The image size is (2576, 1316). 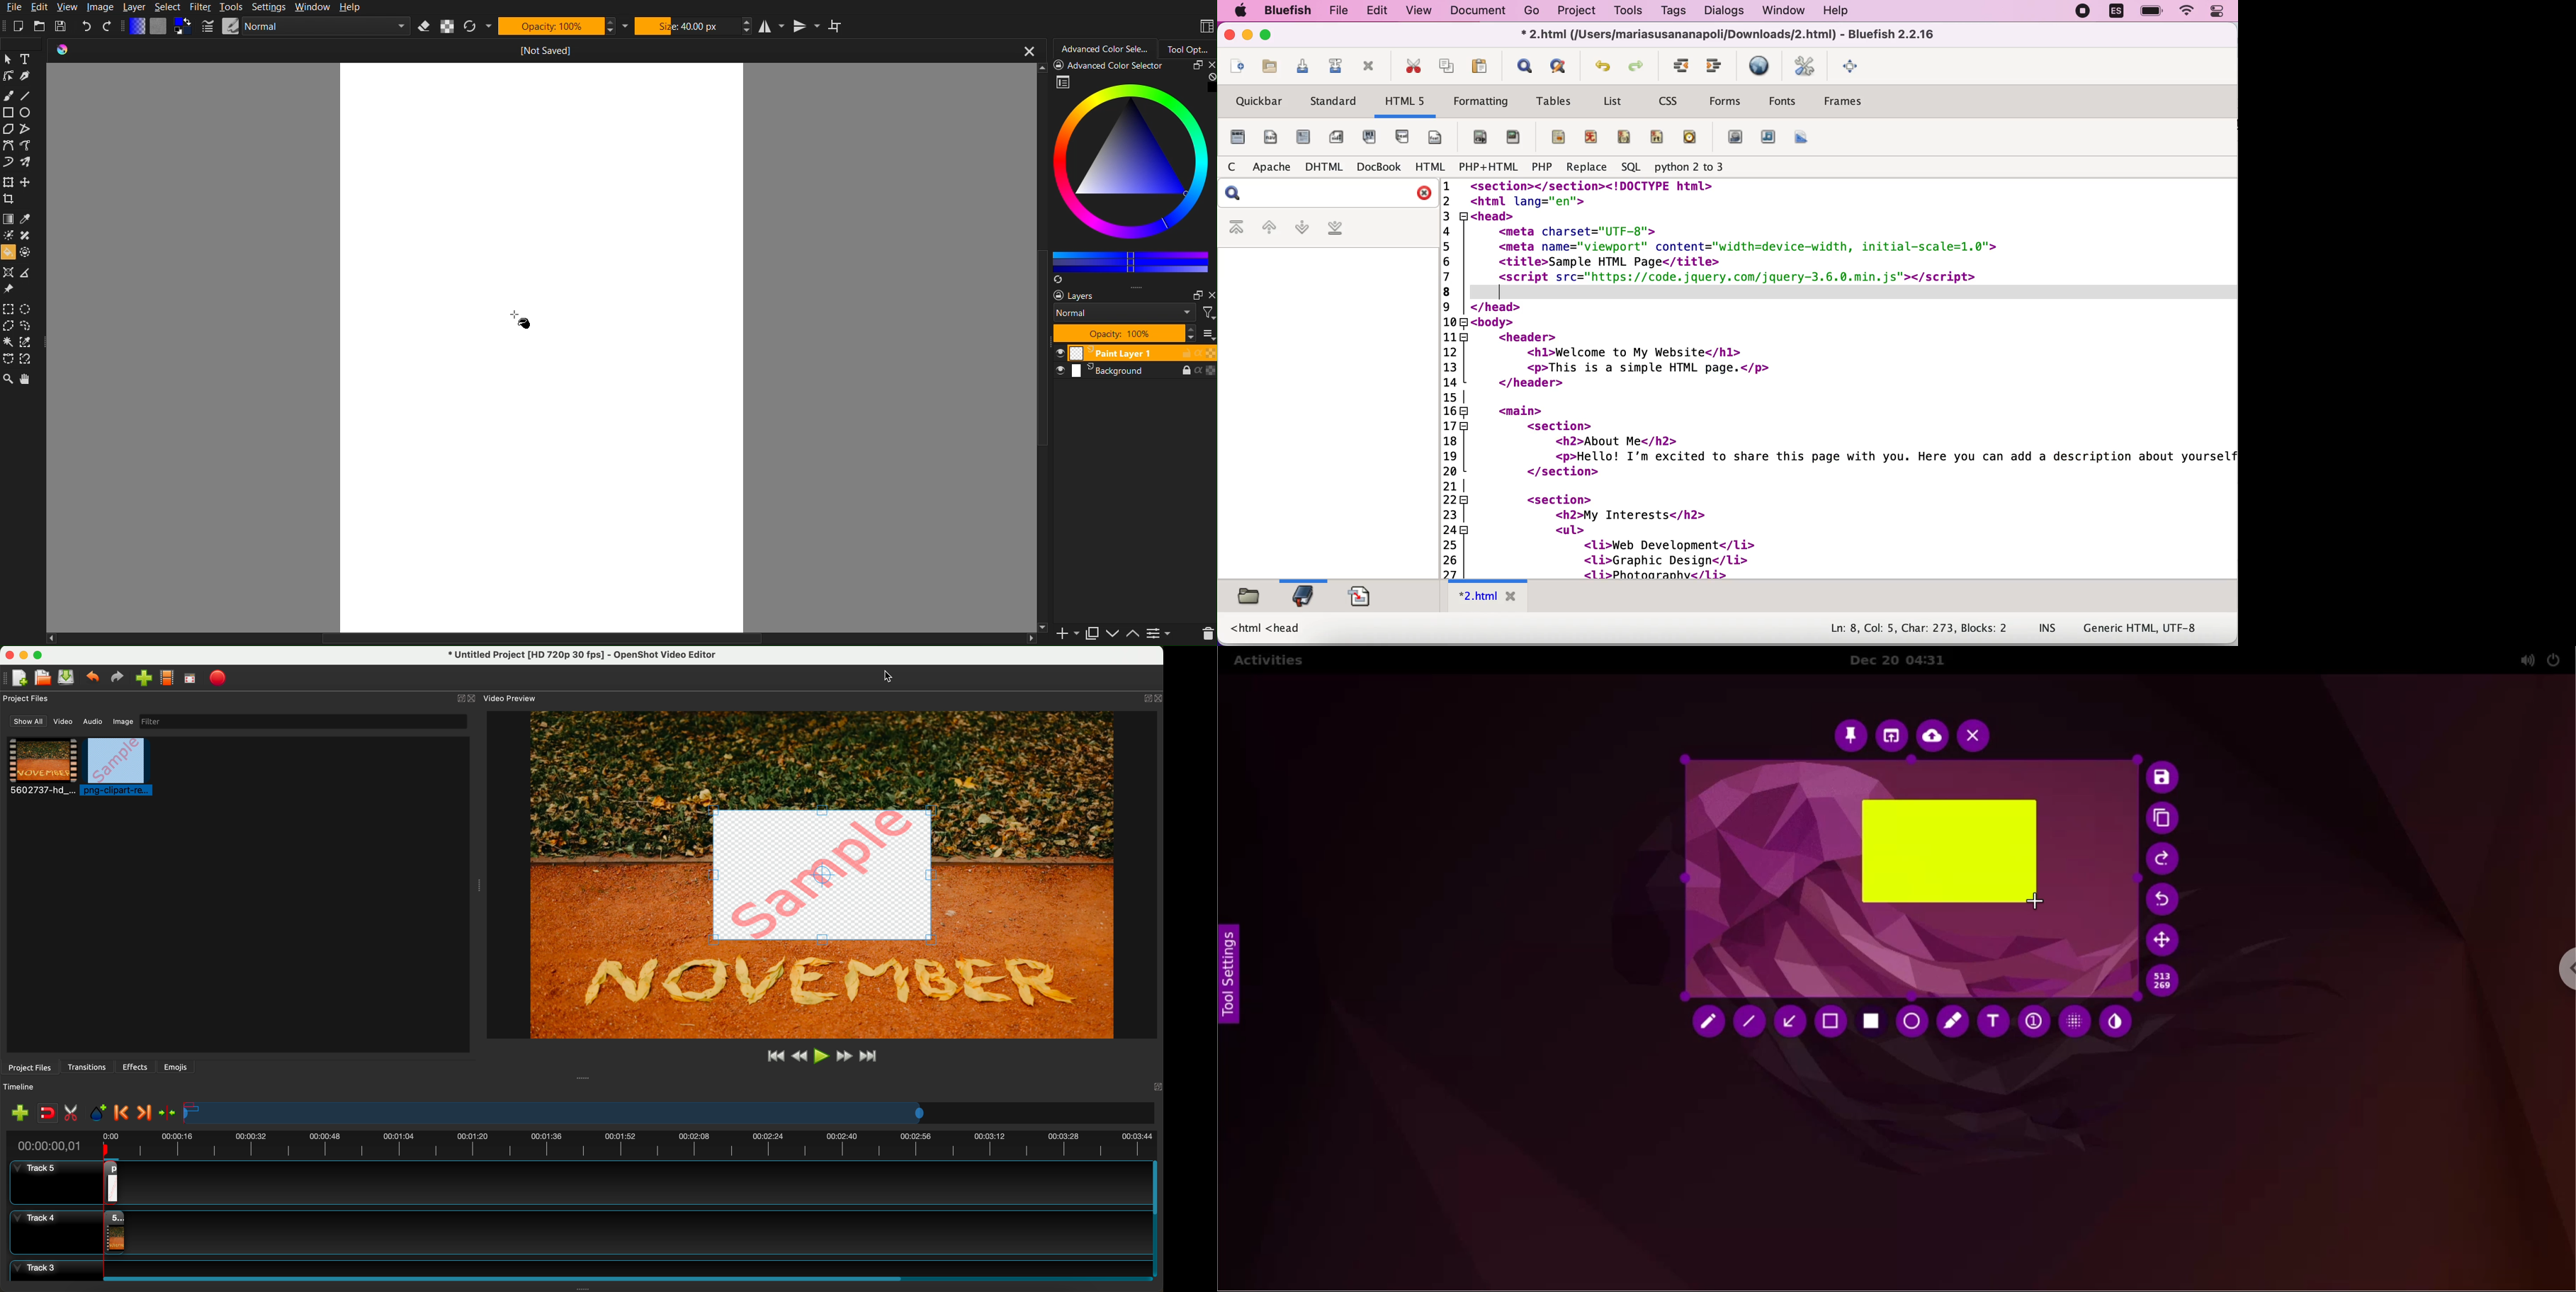 I want to click on formatting, so click(x=1480, y=103).